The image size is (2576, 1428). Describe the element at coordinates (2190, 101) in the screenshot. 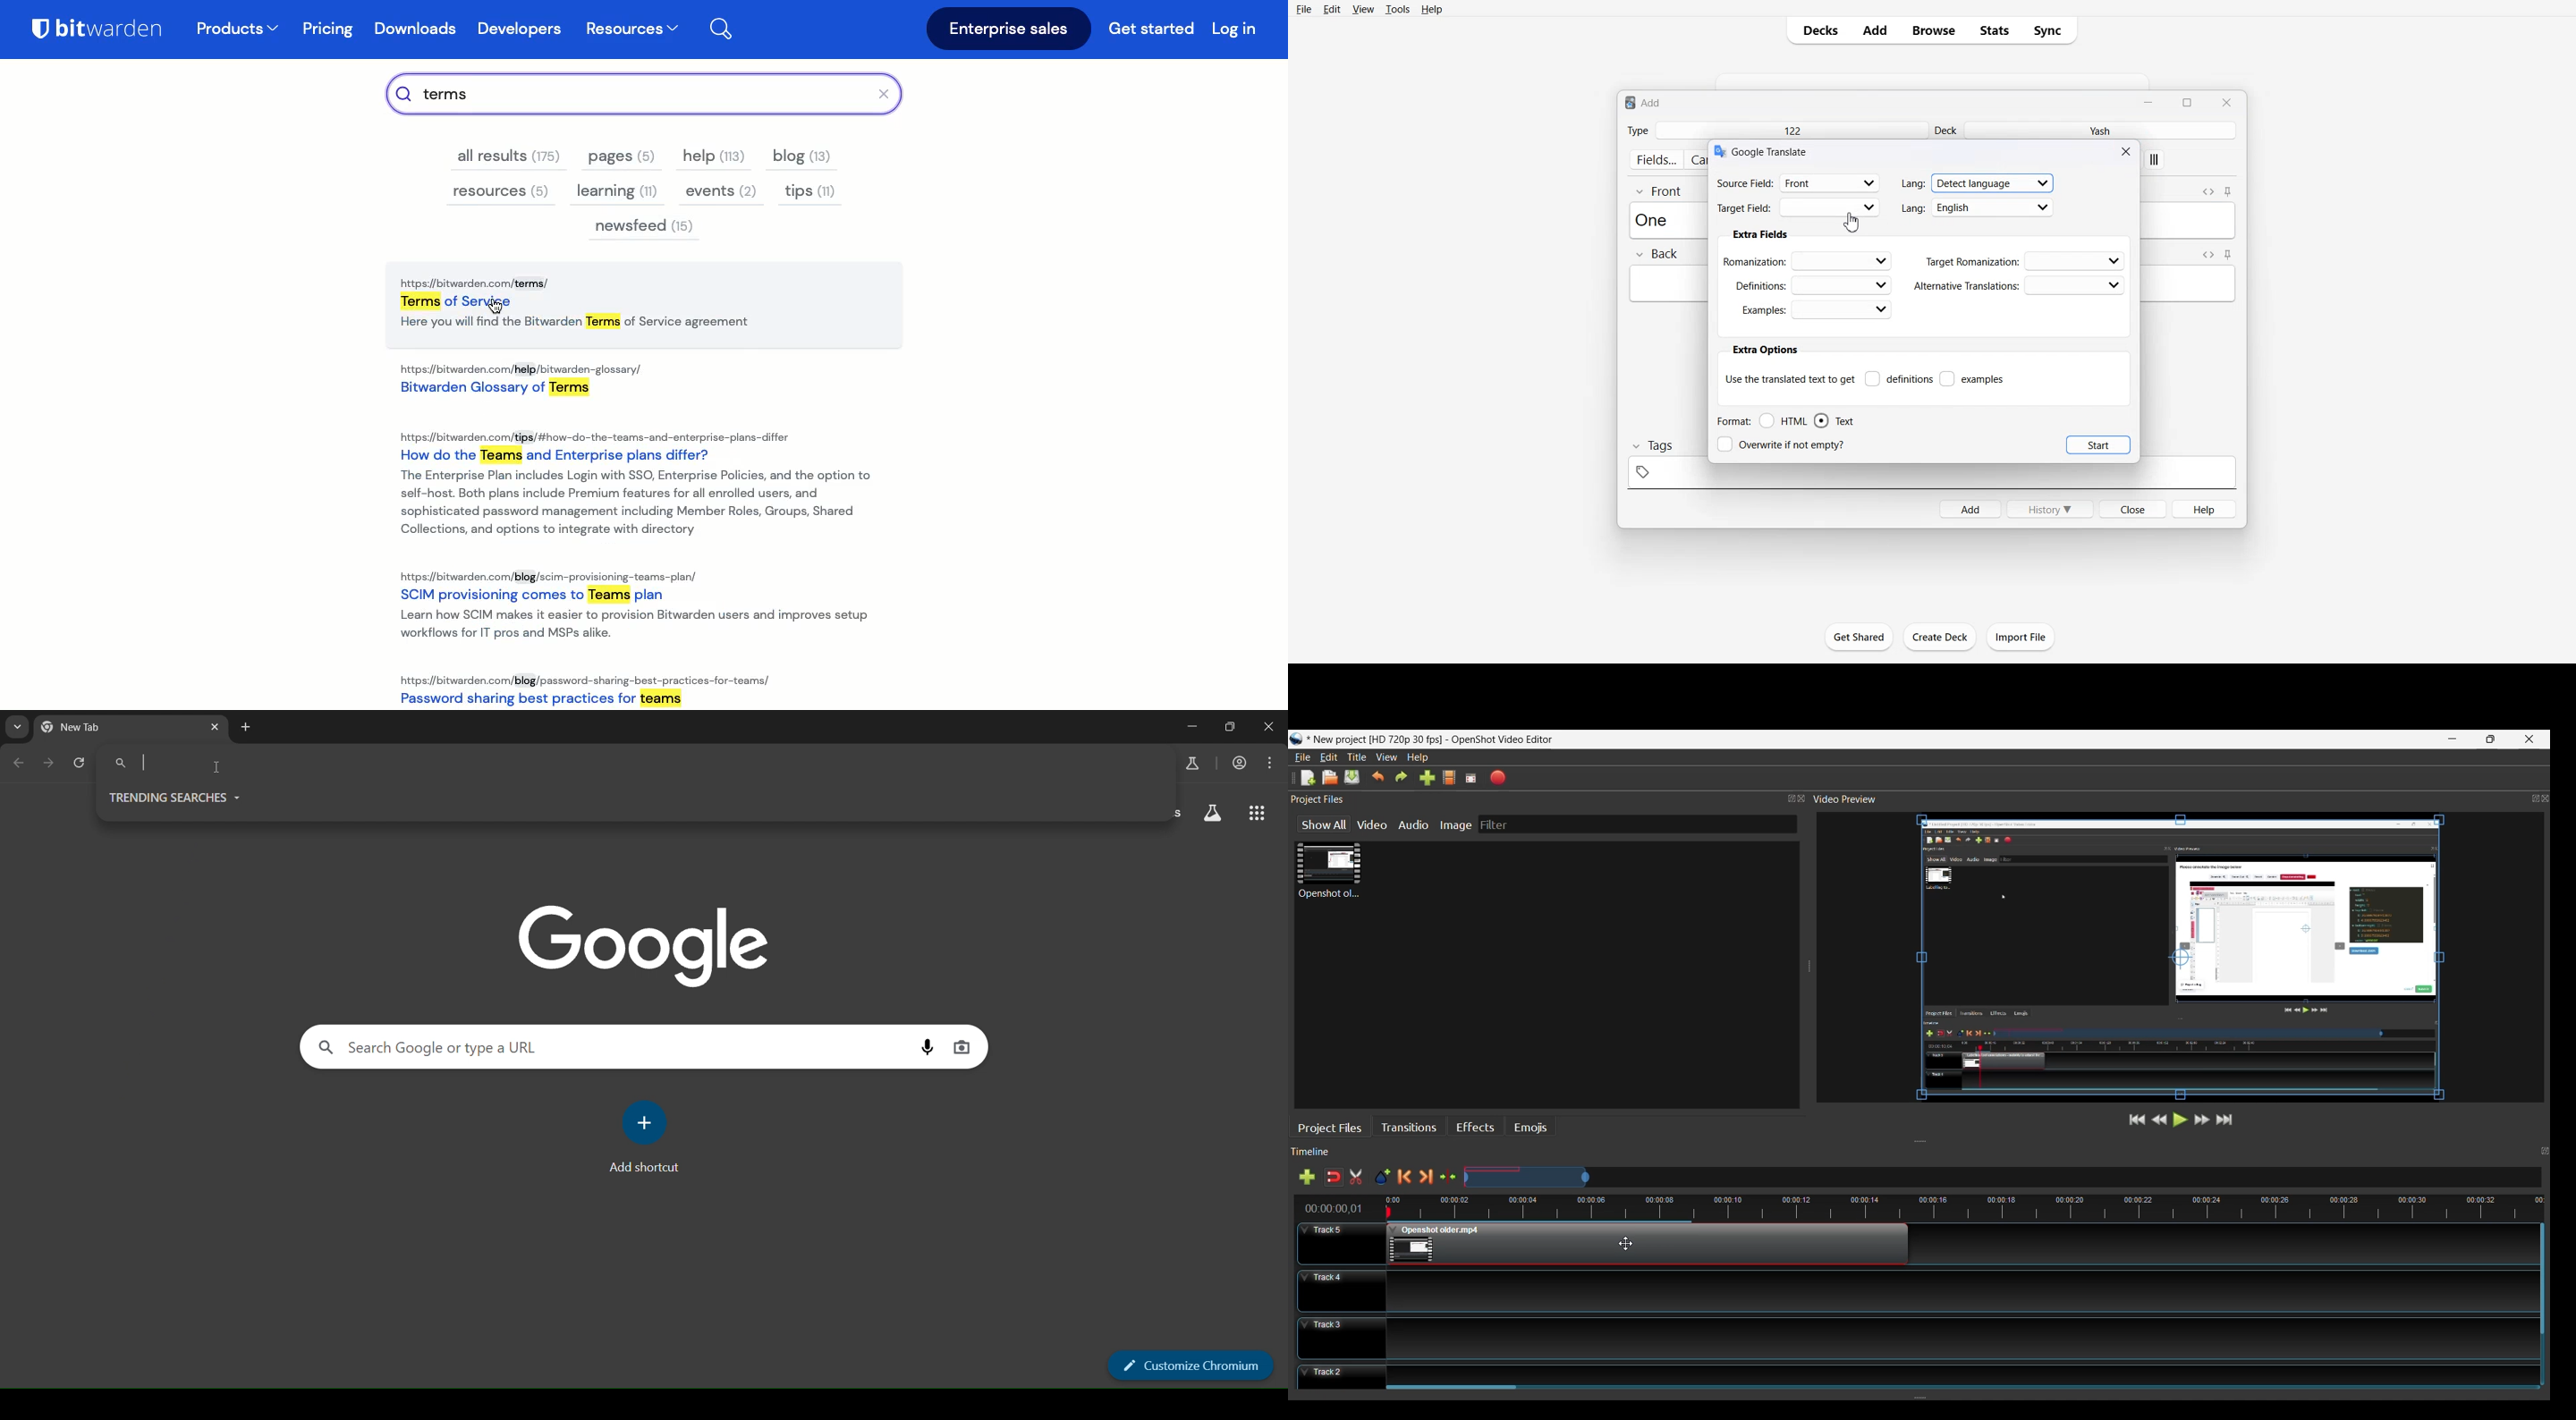

I see `Maximize` at that location.